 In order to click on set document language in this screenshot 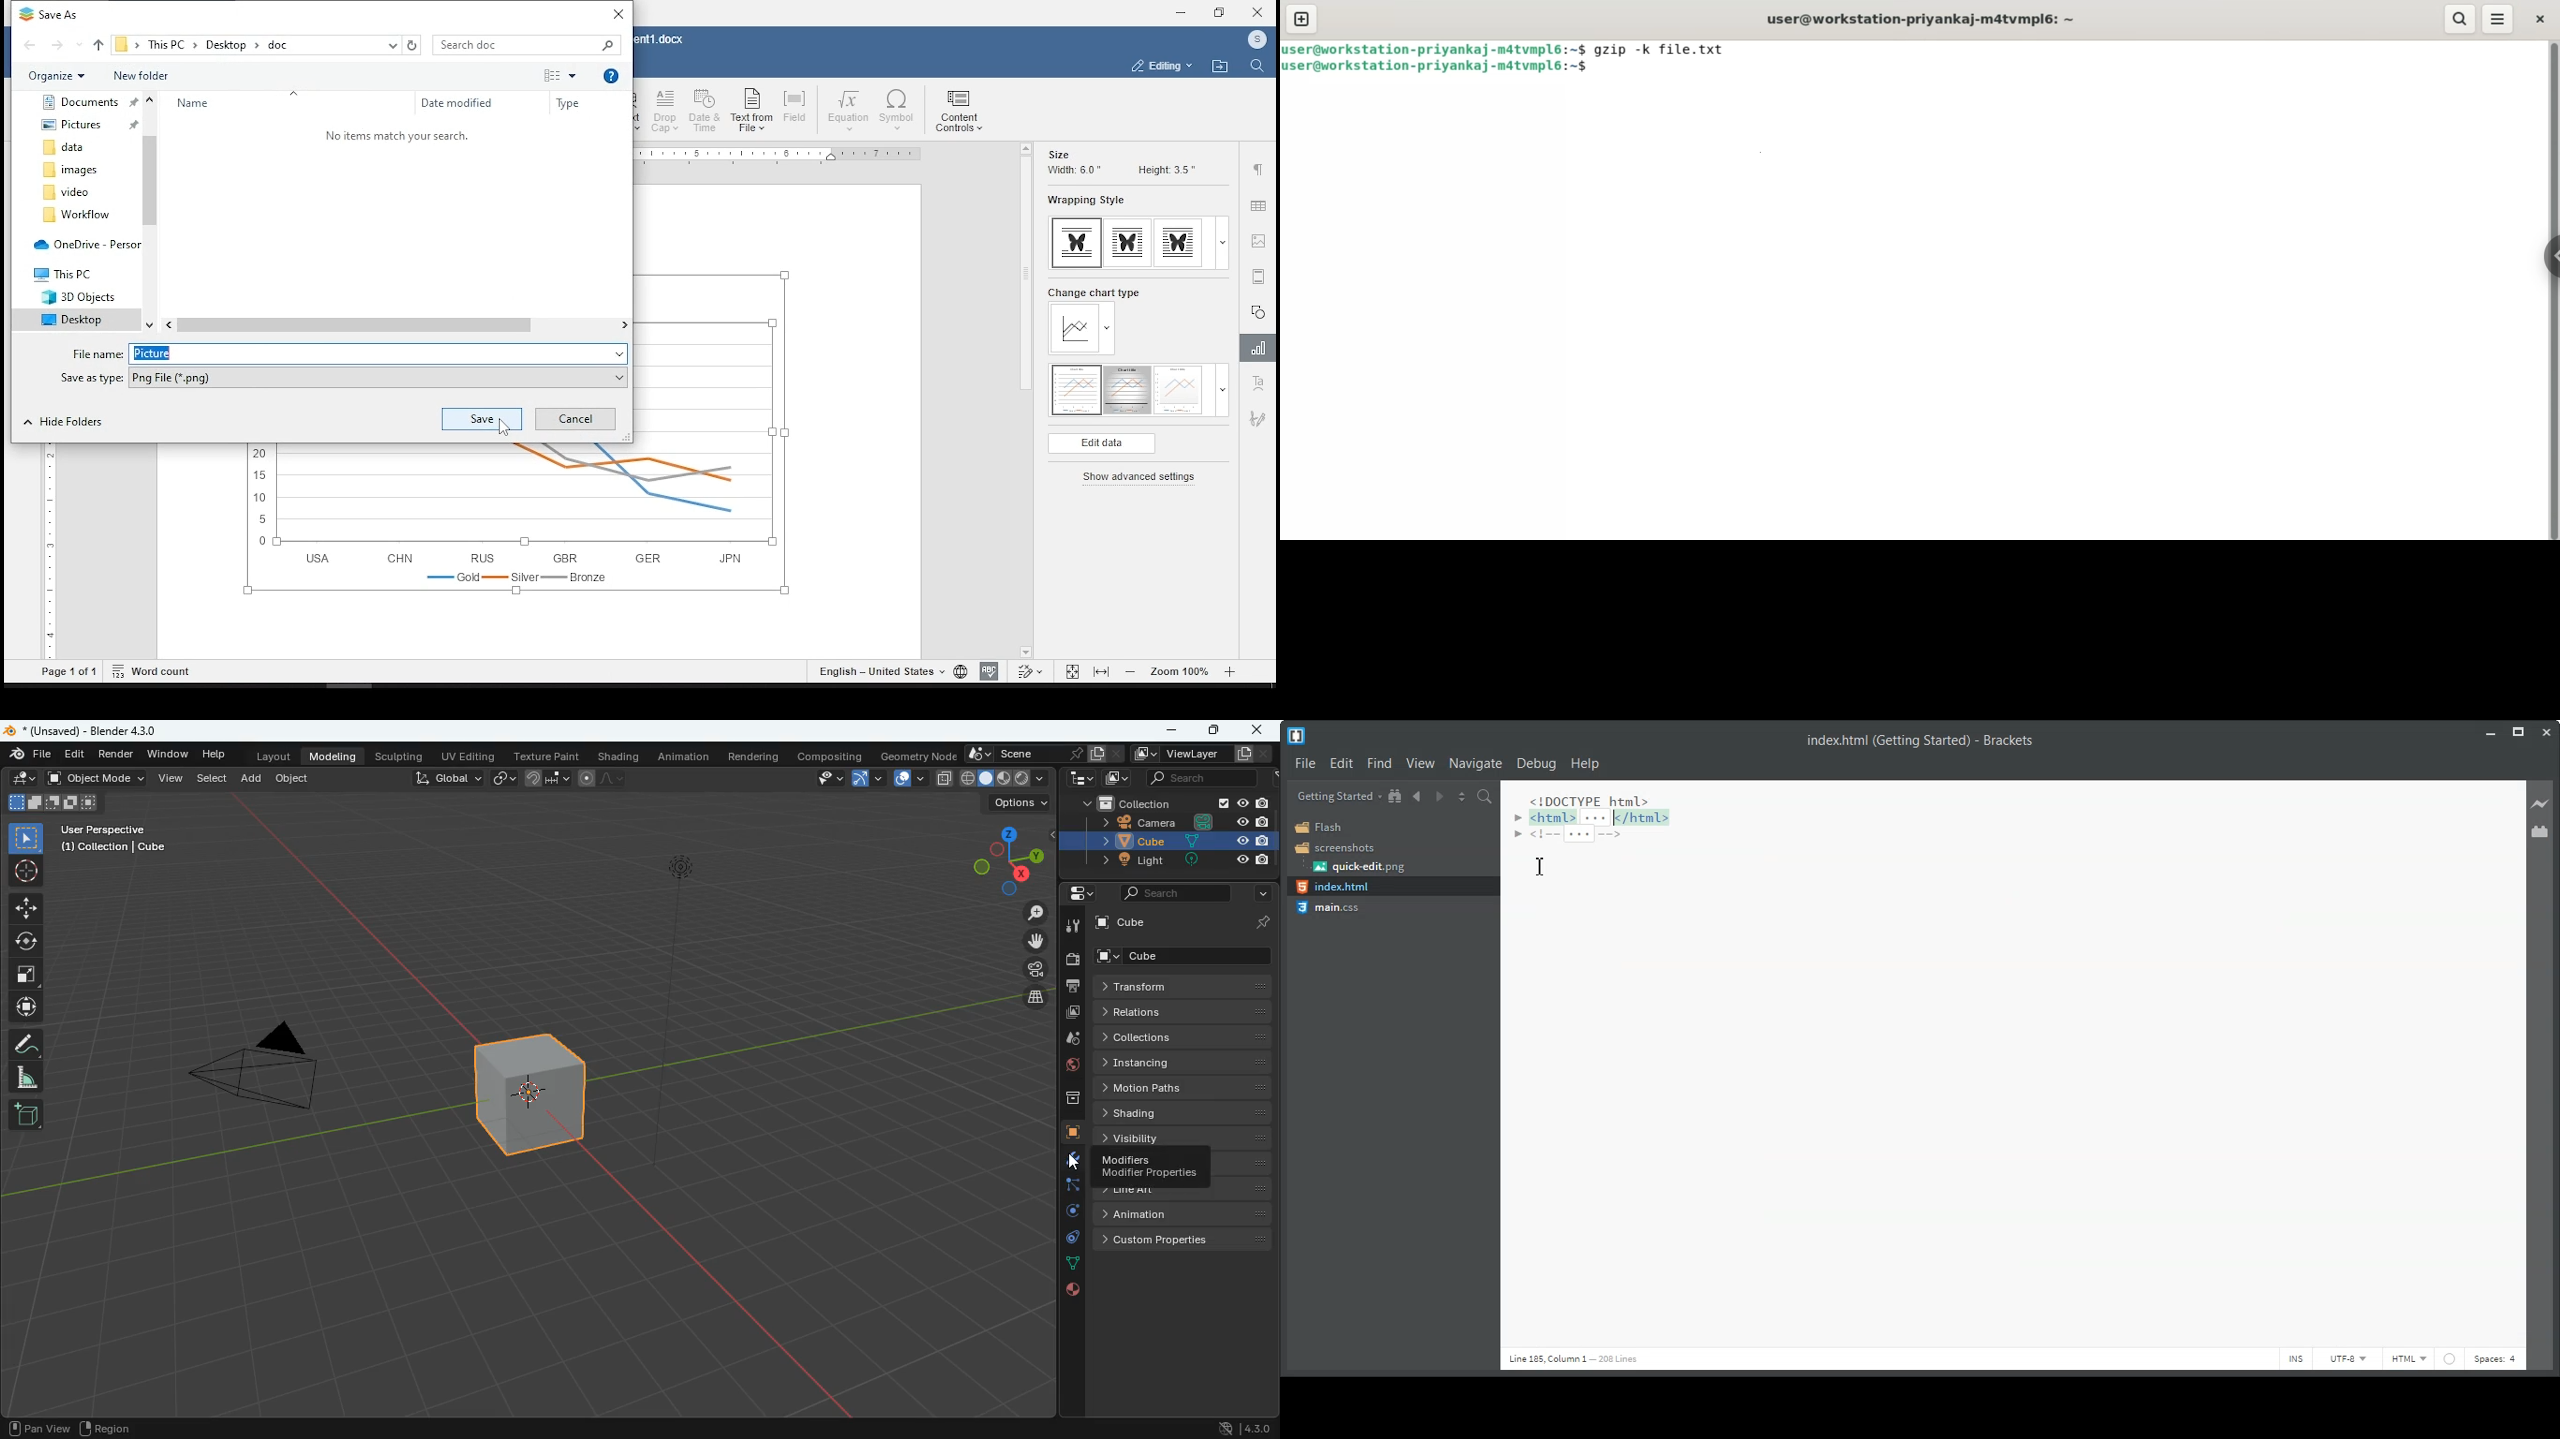, I will do `click(959, 671)`.